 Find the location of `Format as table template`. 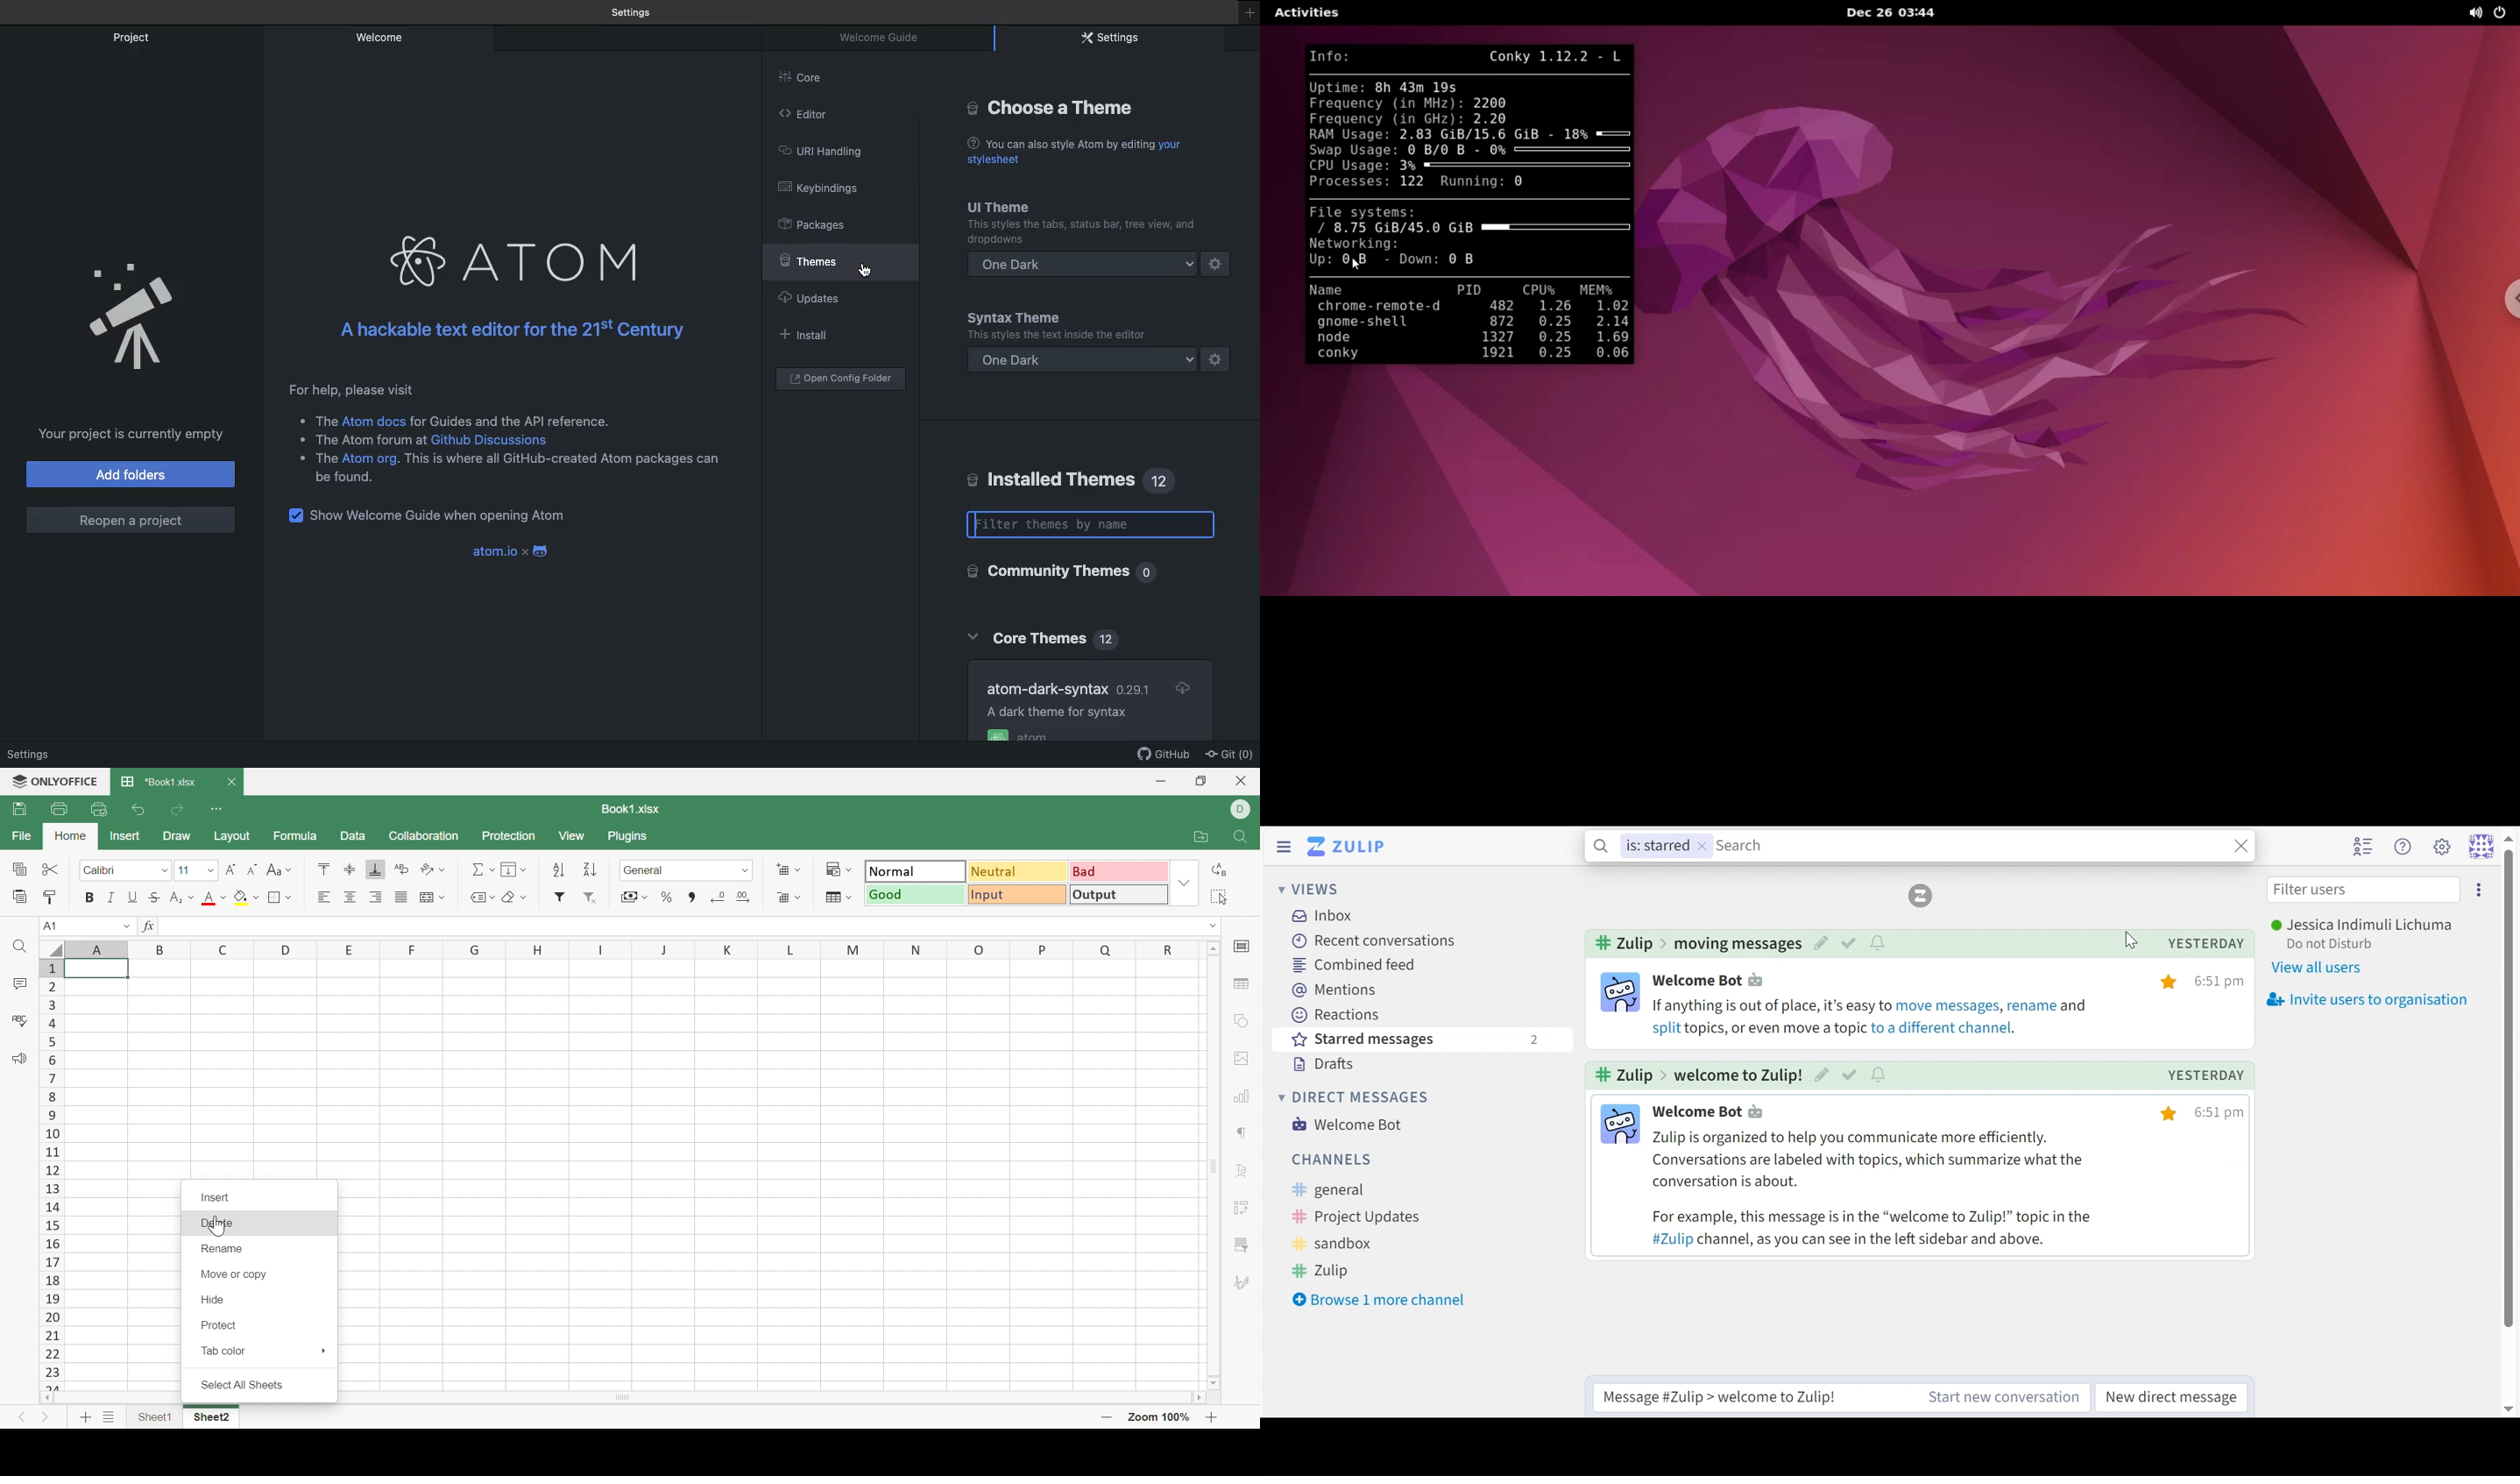

Format as table template is located at coordinates (835, 899).